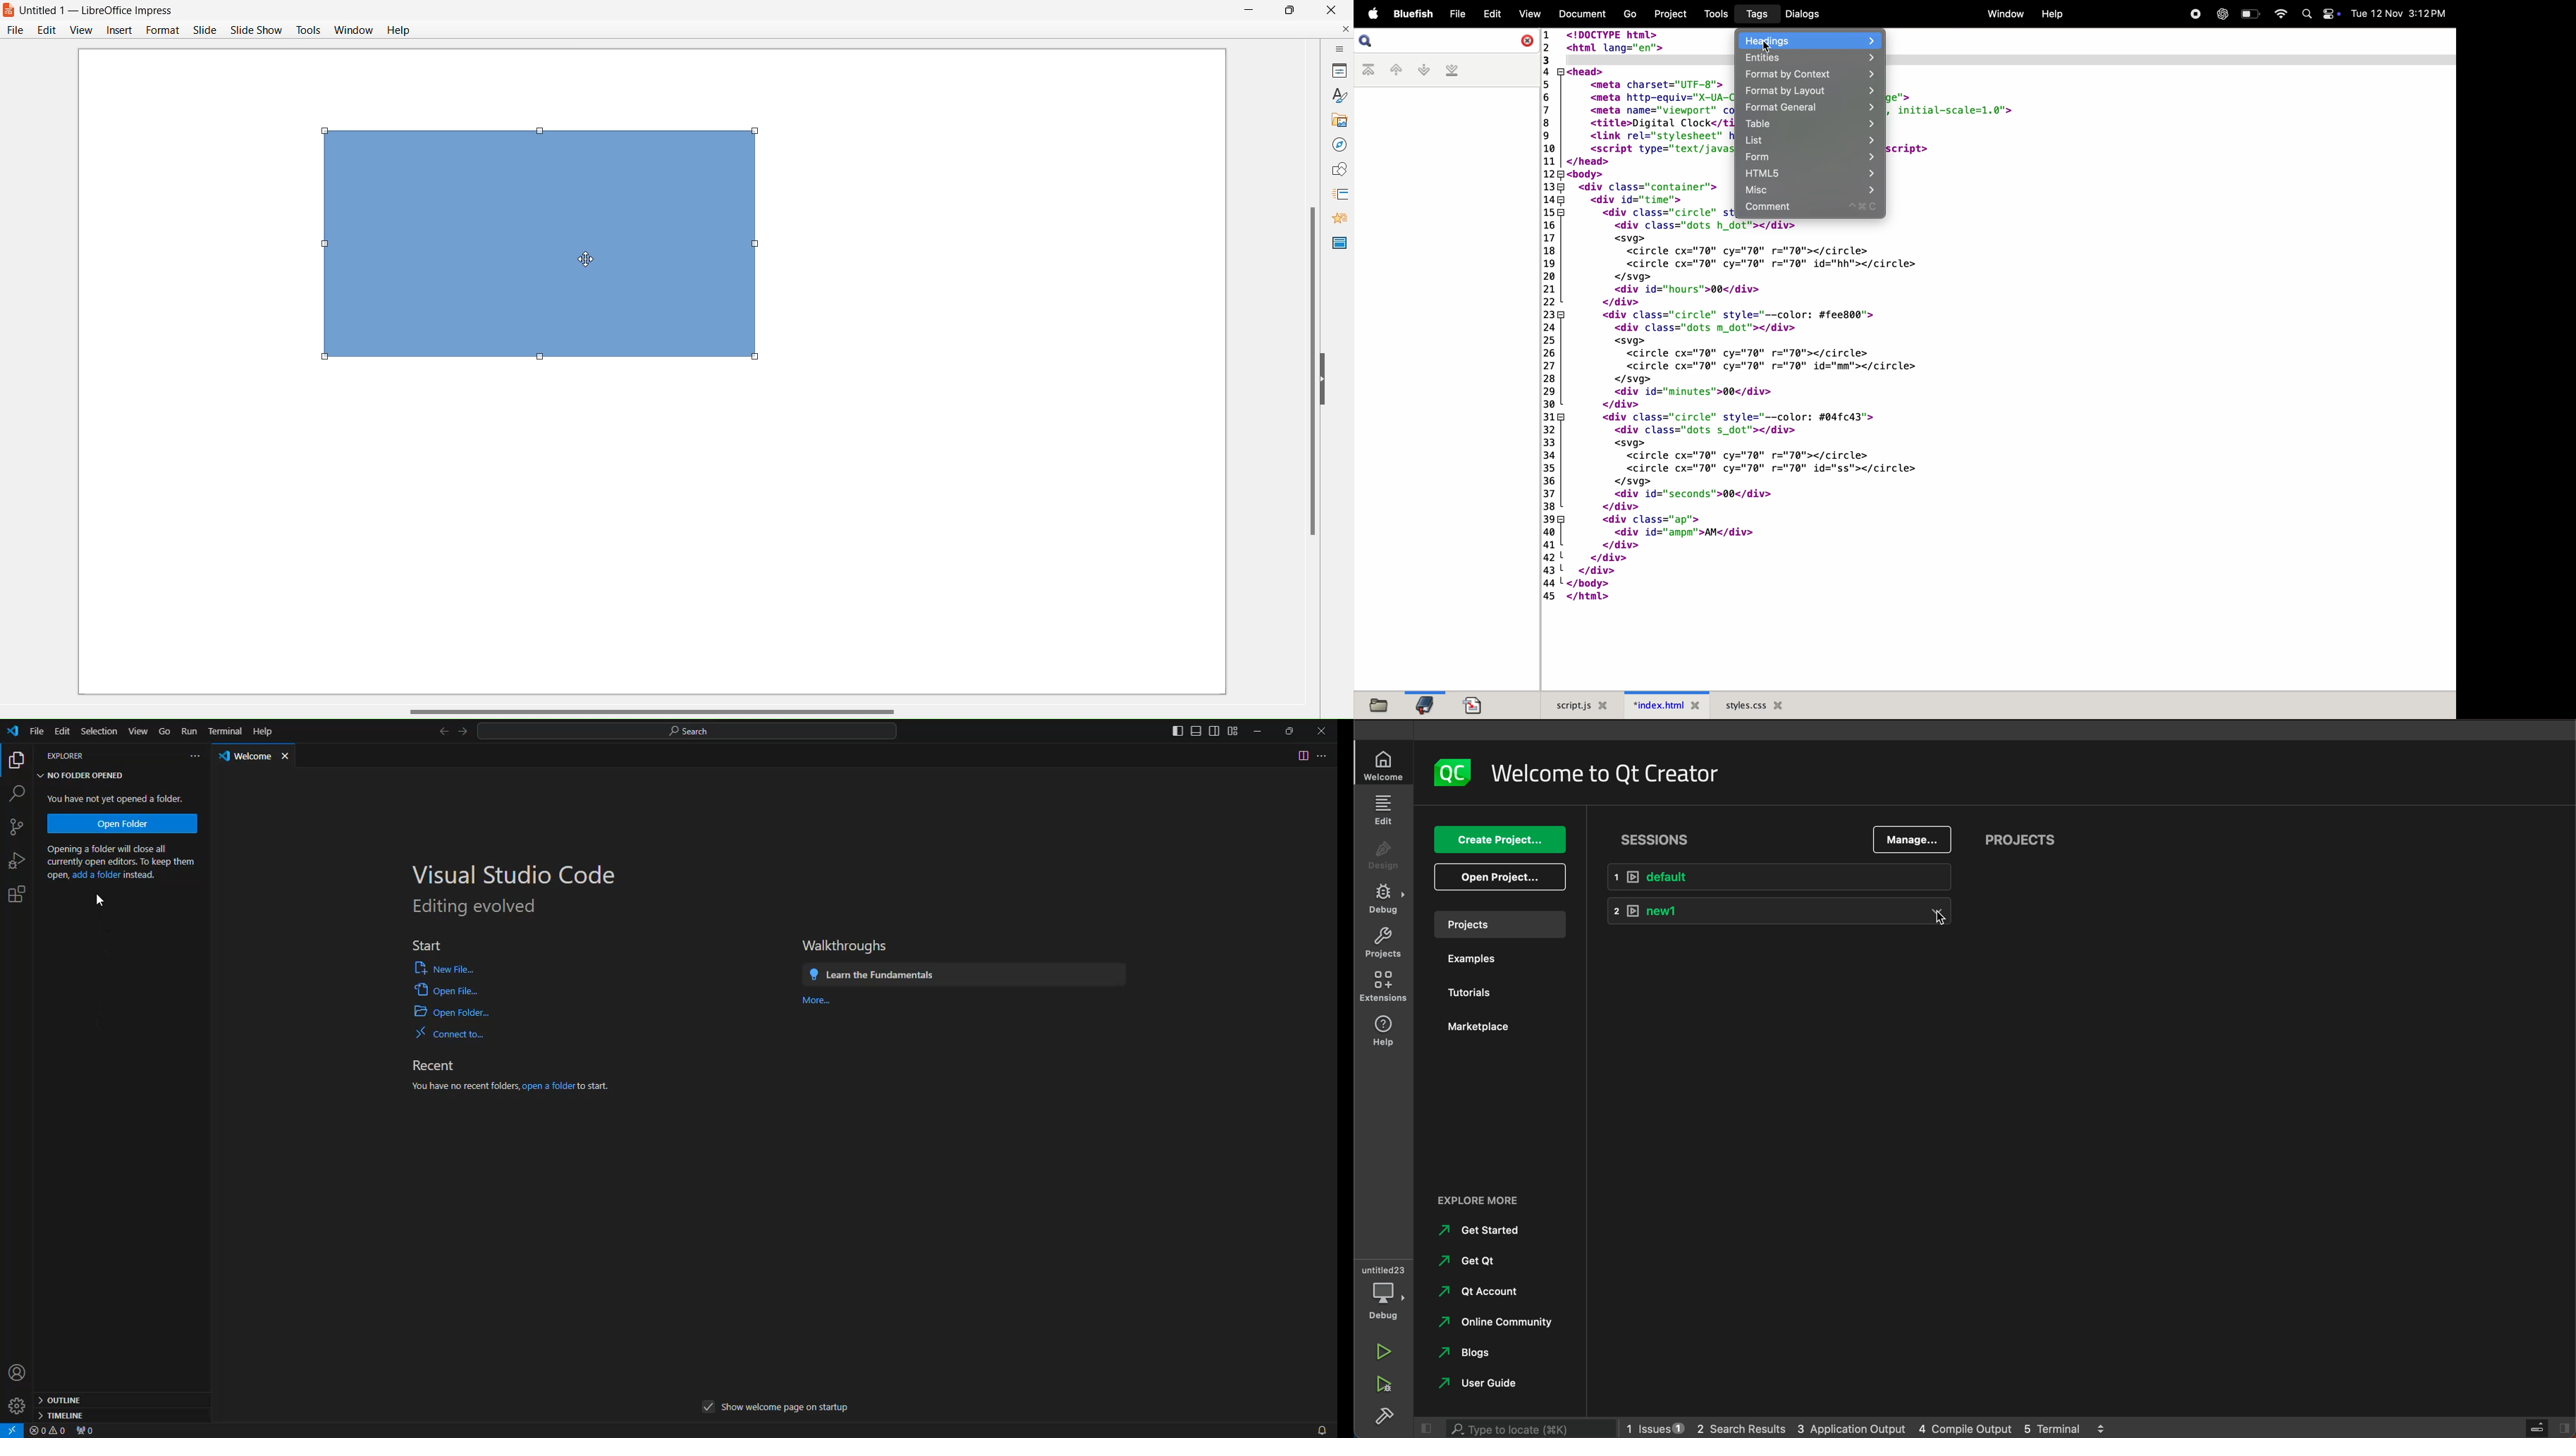 This screenshot has height=1456, width=2576. Describe the element at coordinates (464, 1087) in the screenshot. I see `you have no recent folders` at that location.